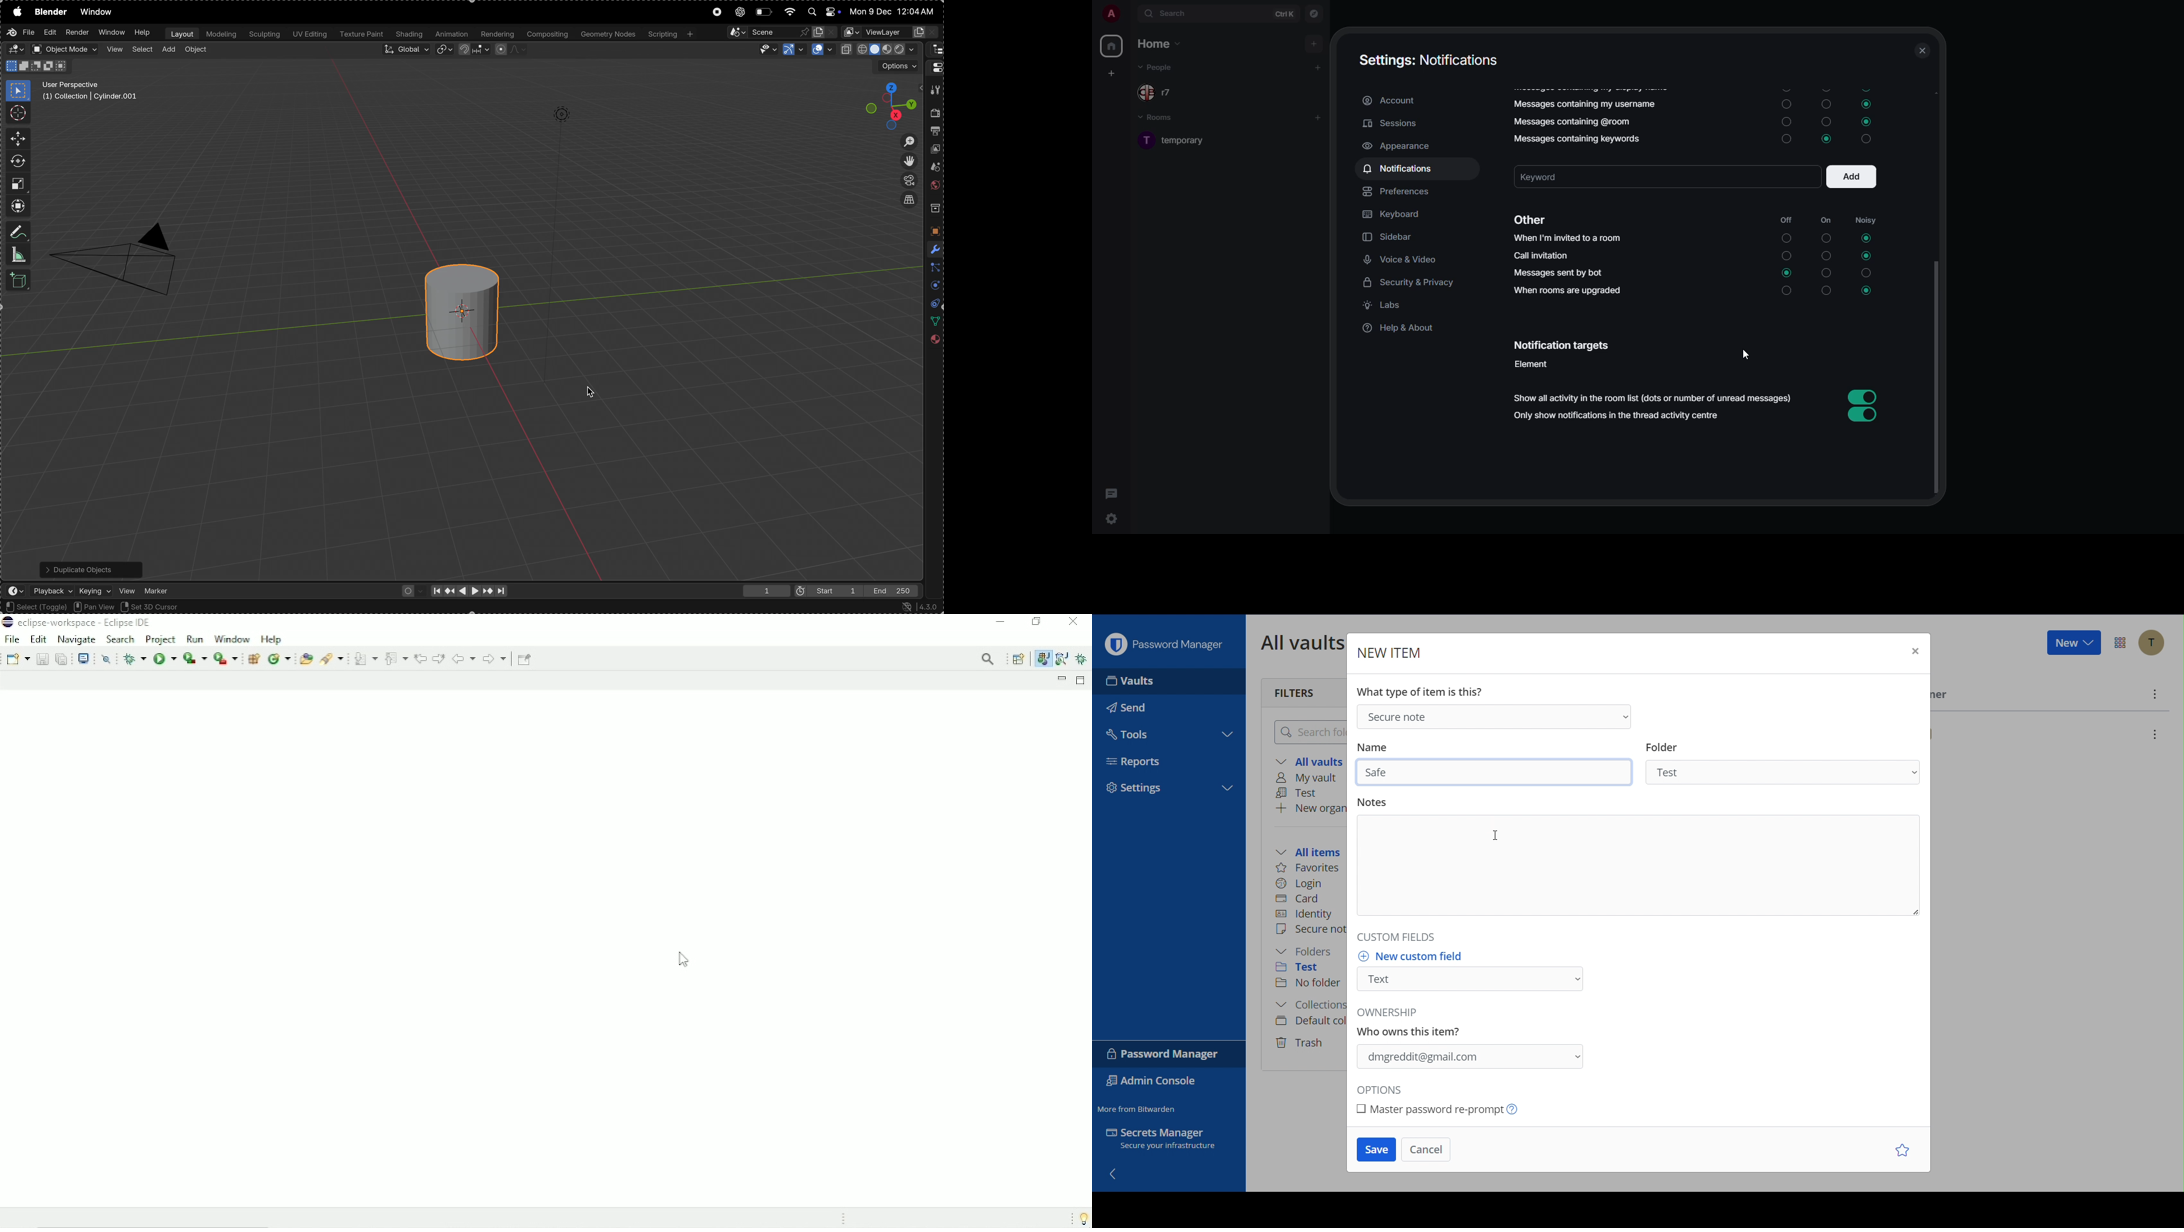 The width and height of the screenshot is (2184, 1232). Describe the element at coordinates (935, 115) in the screenshot. I see `render` at that location.